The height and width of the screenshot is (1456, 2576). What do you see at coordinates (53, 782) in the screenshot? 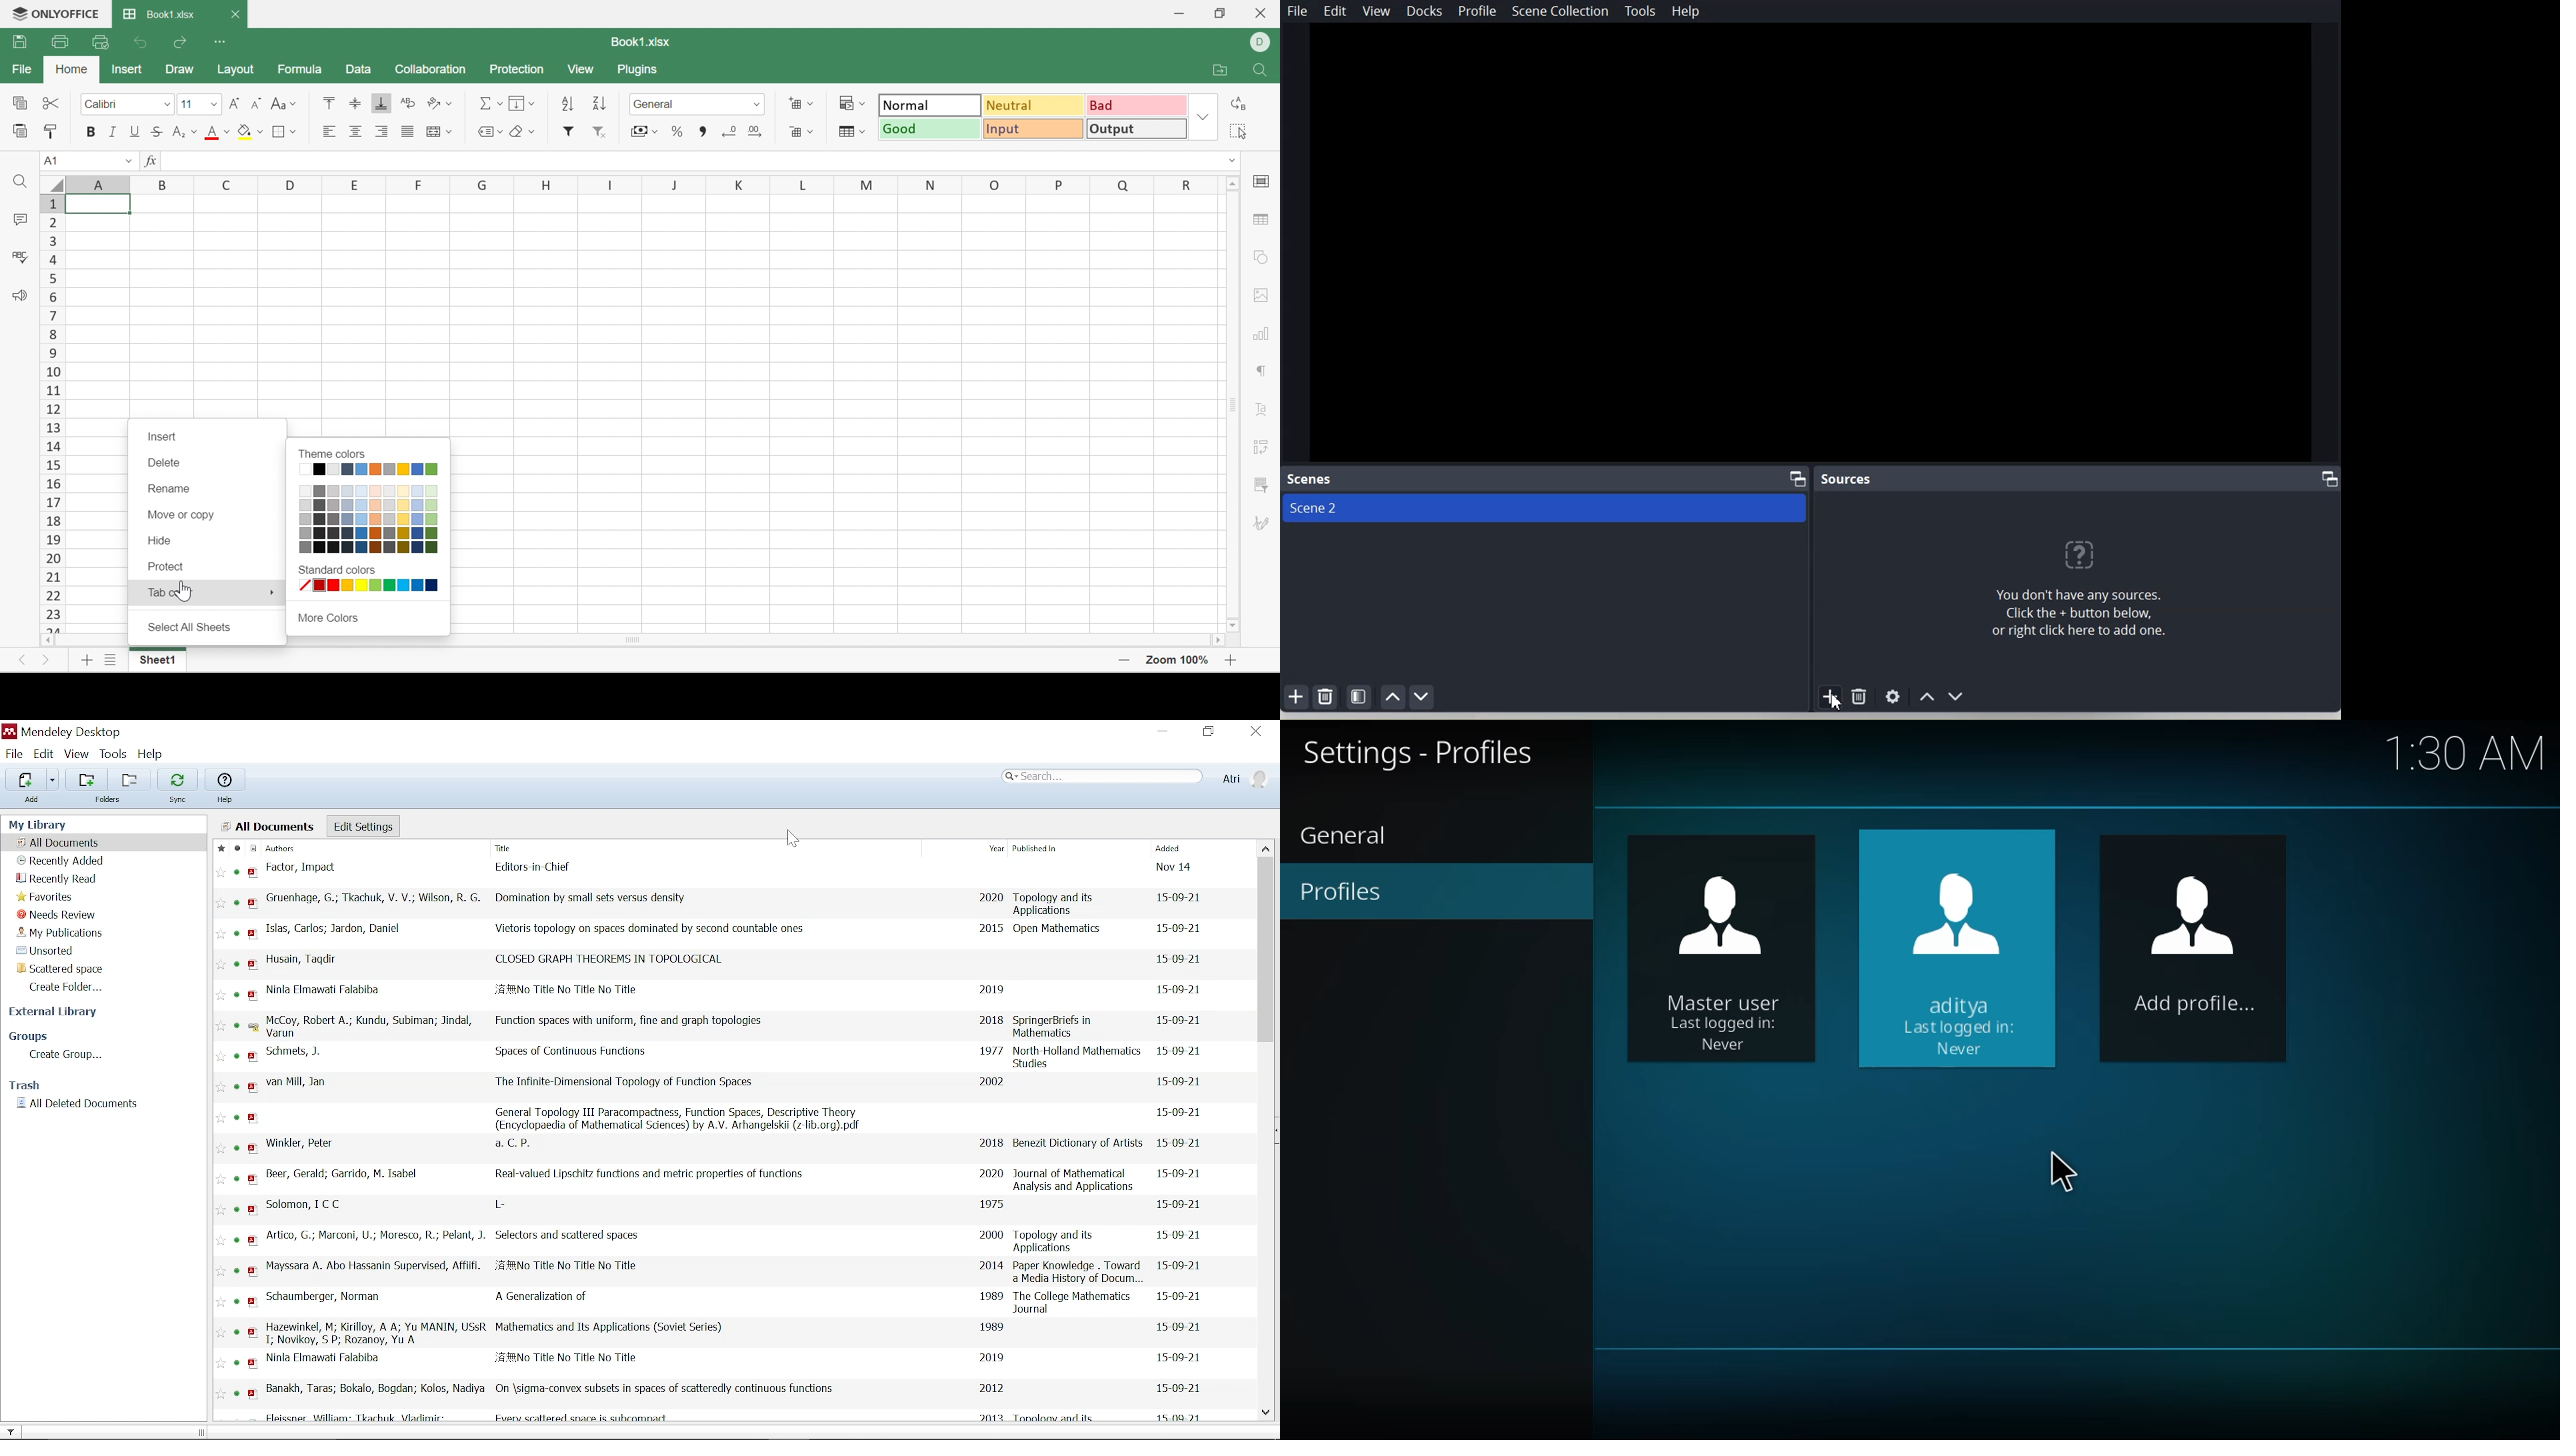
I see `Add files options` at bounding box center [53, 782].